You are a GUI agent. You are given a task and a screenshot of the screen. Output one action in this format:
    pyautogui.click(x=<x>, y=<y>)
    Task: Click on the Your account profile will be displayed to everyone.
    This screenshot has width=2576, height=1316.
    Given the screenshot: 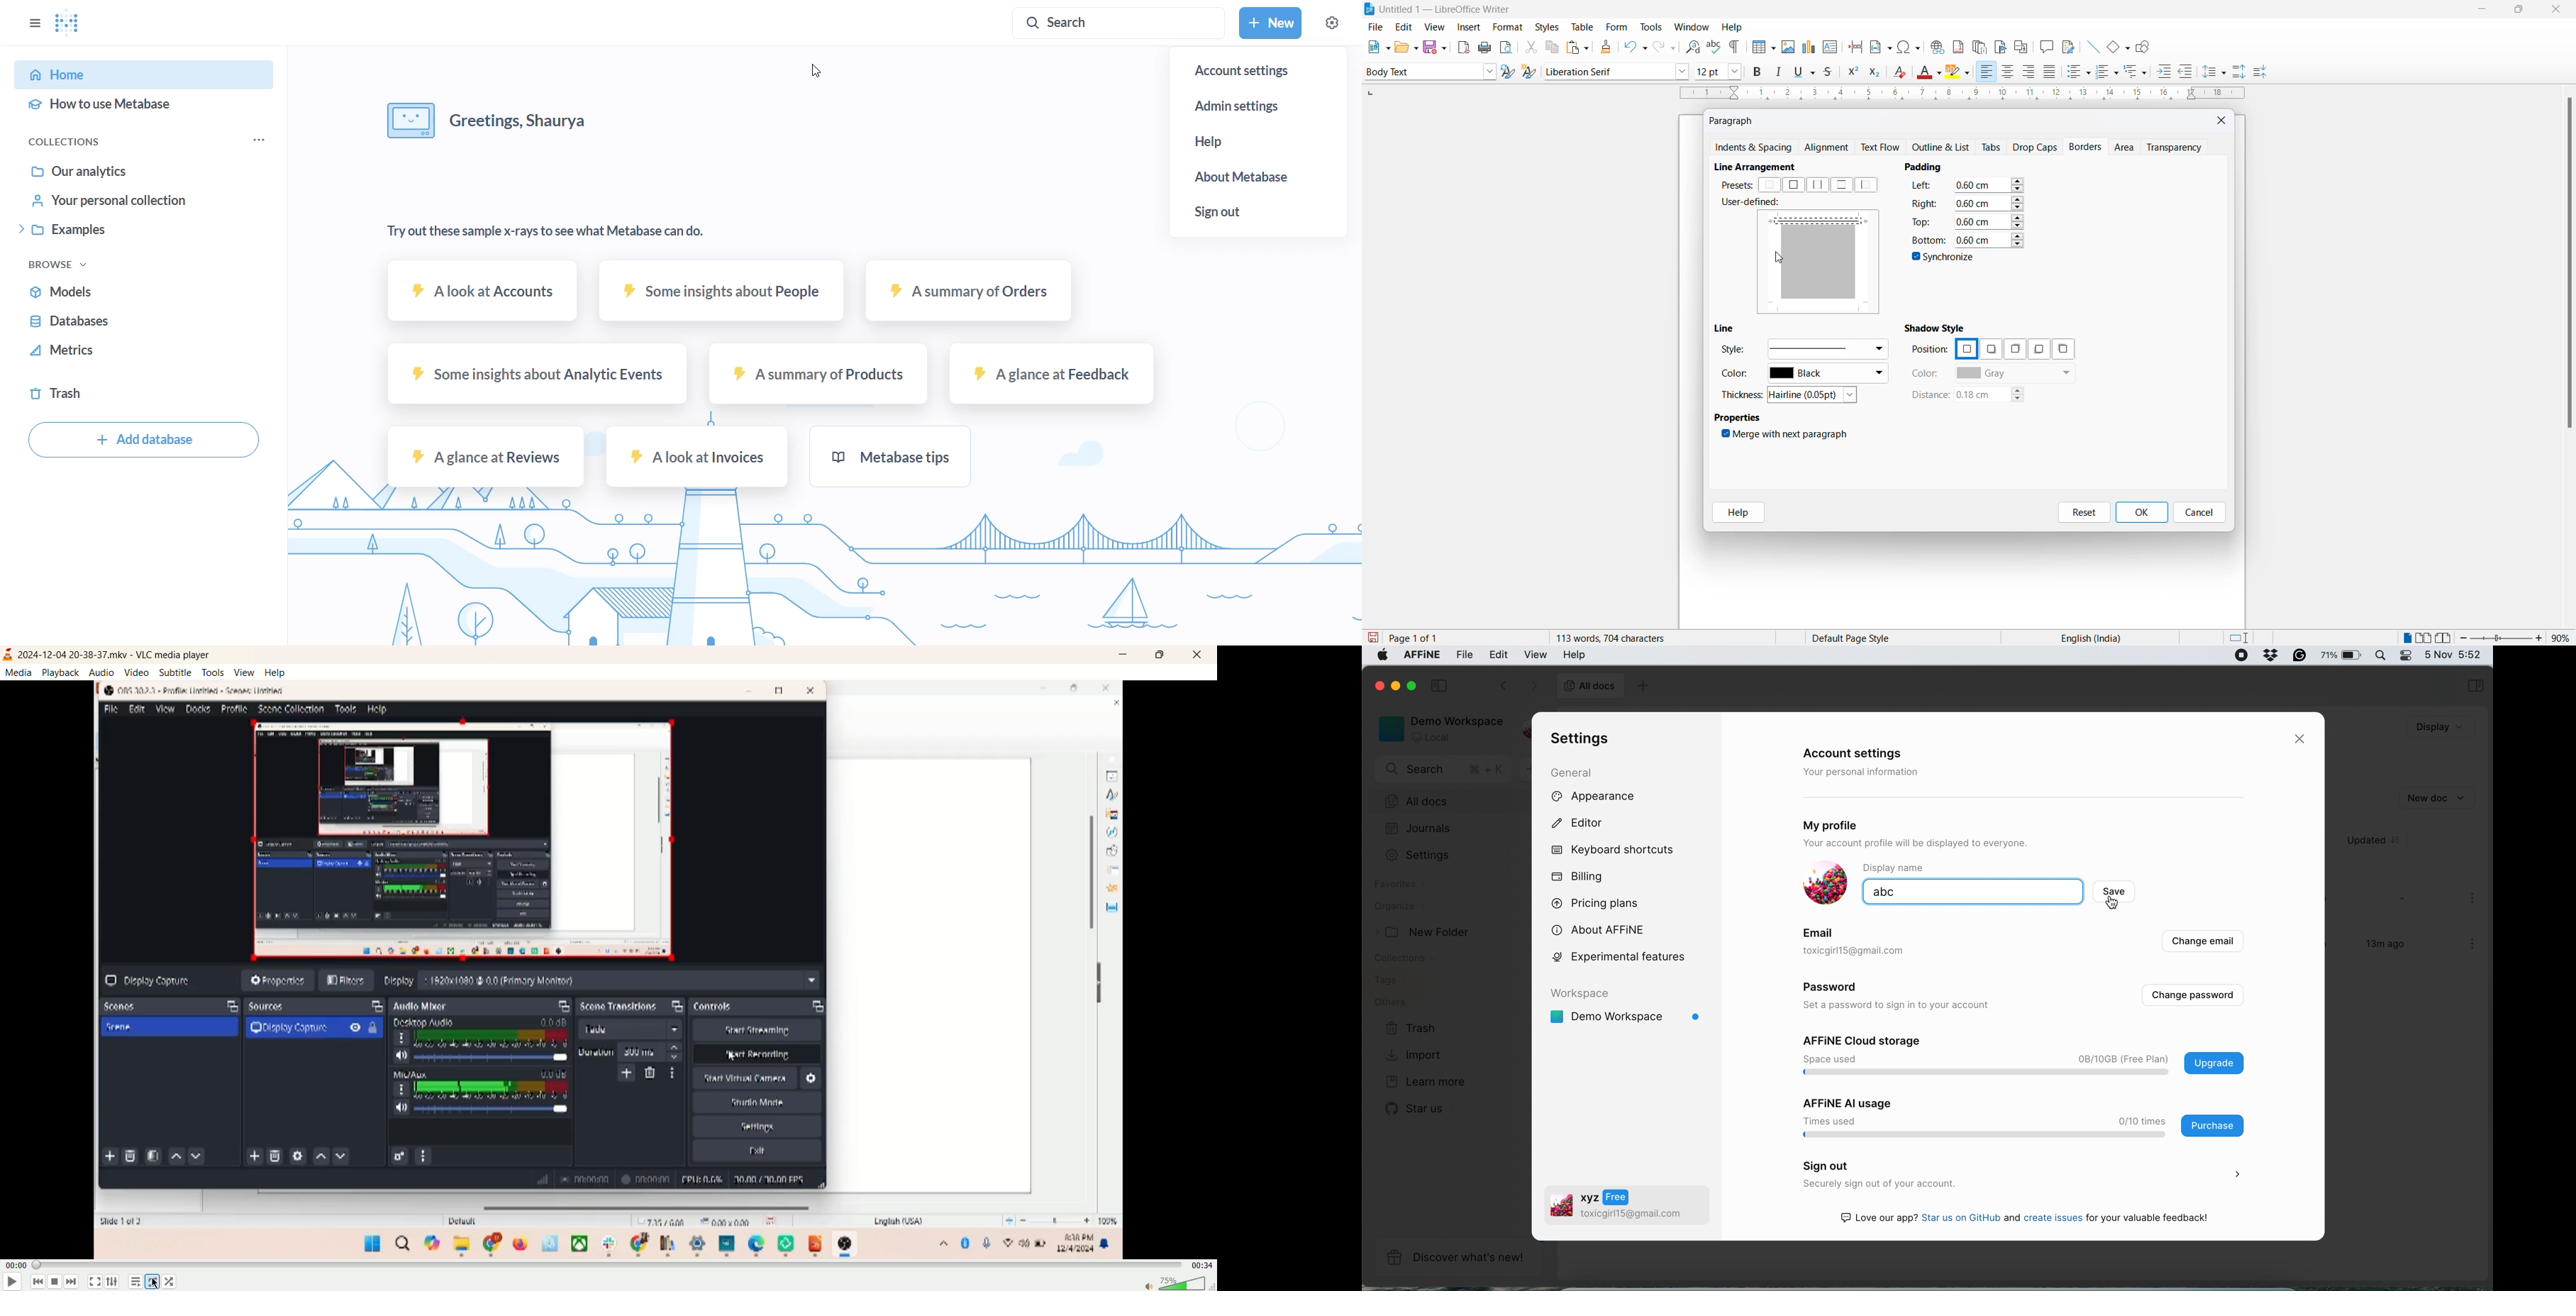 What is the action you would take?
    pyautogui.click(x=1951, y=844)
    